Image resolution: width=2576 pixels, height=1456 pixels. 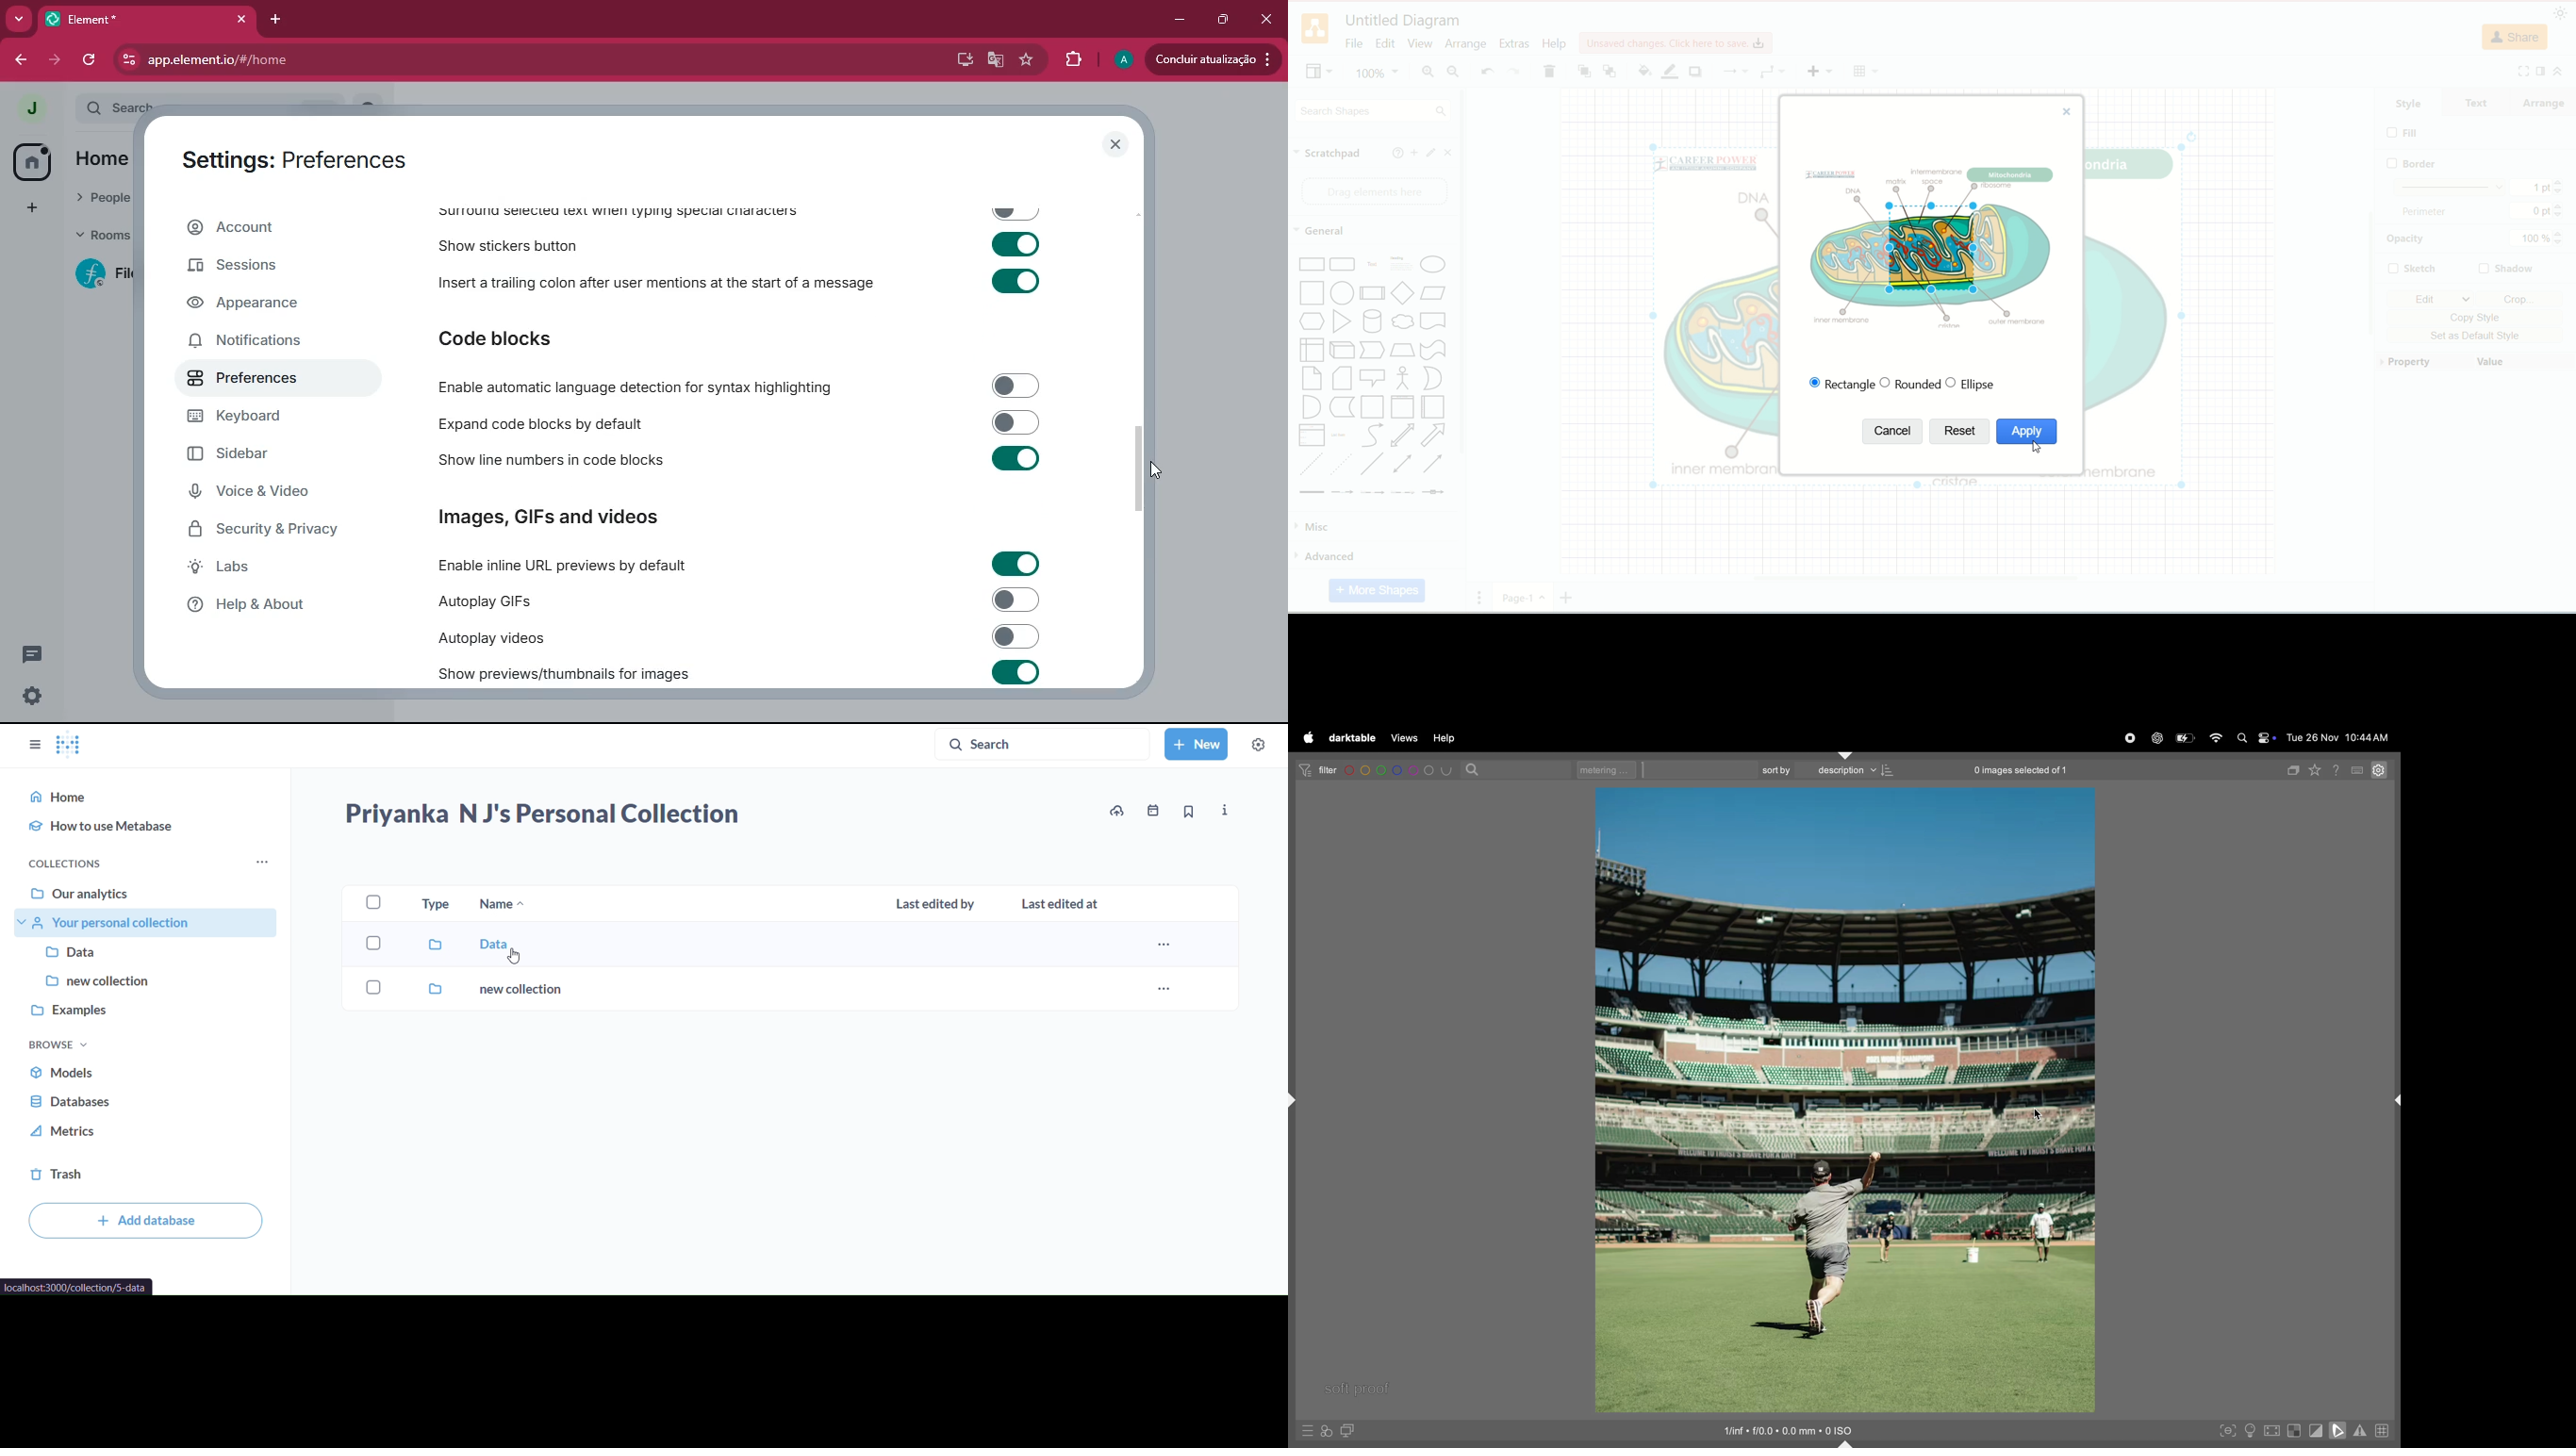 What do you see at coordinates (1924, 577) in the screenshot?
I see `Horizontal Scroll Bar` at bounding box center [1924, 577].